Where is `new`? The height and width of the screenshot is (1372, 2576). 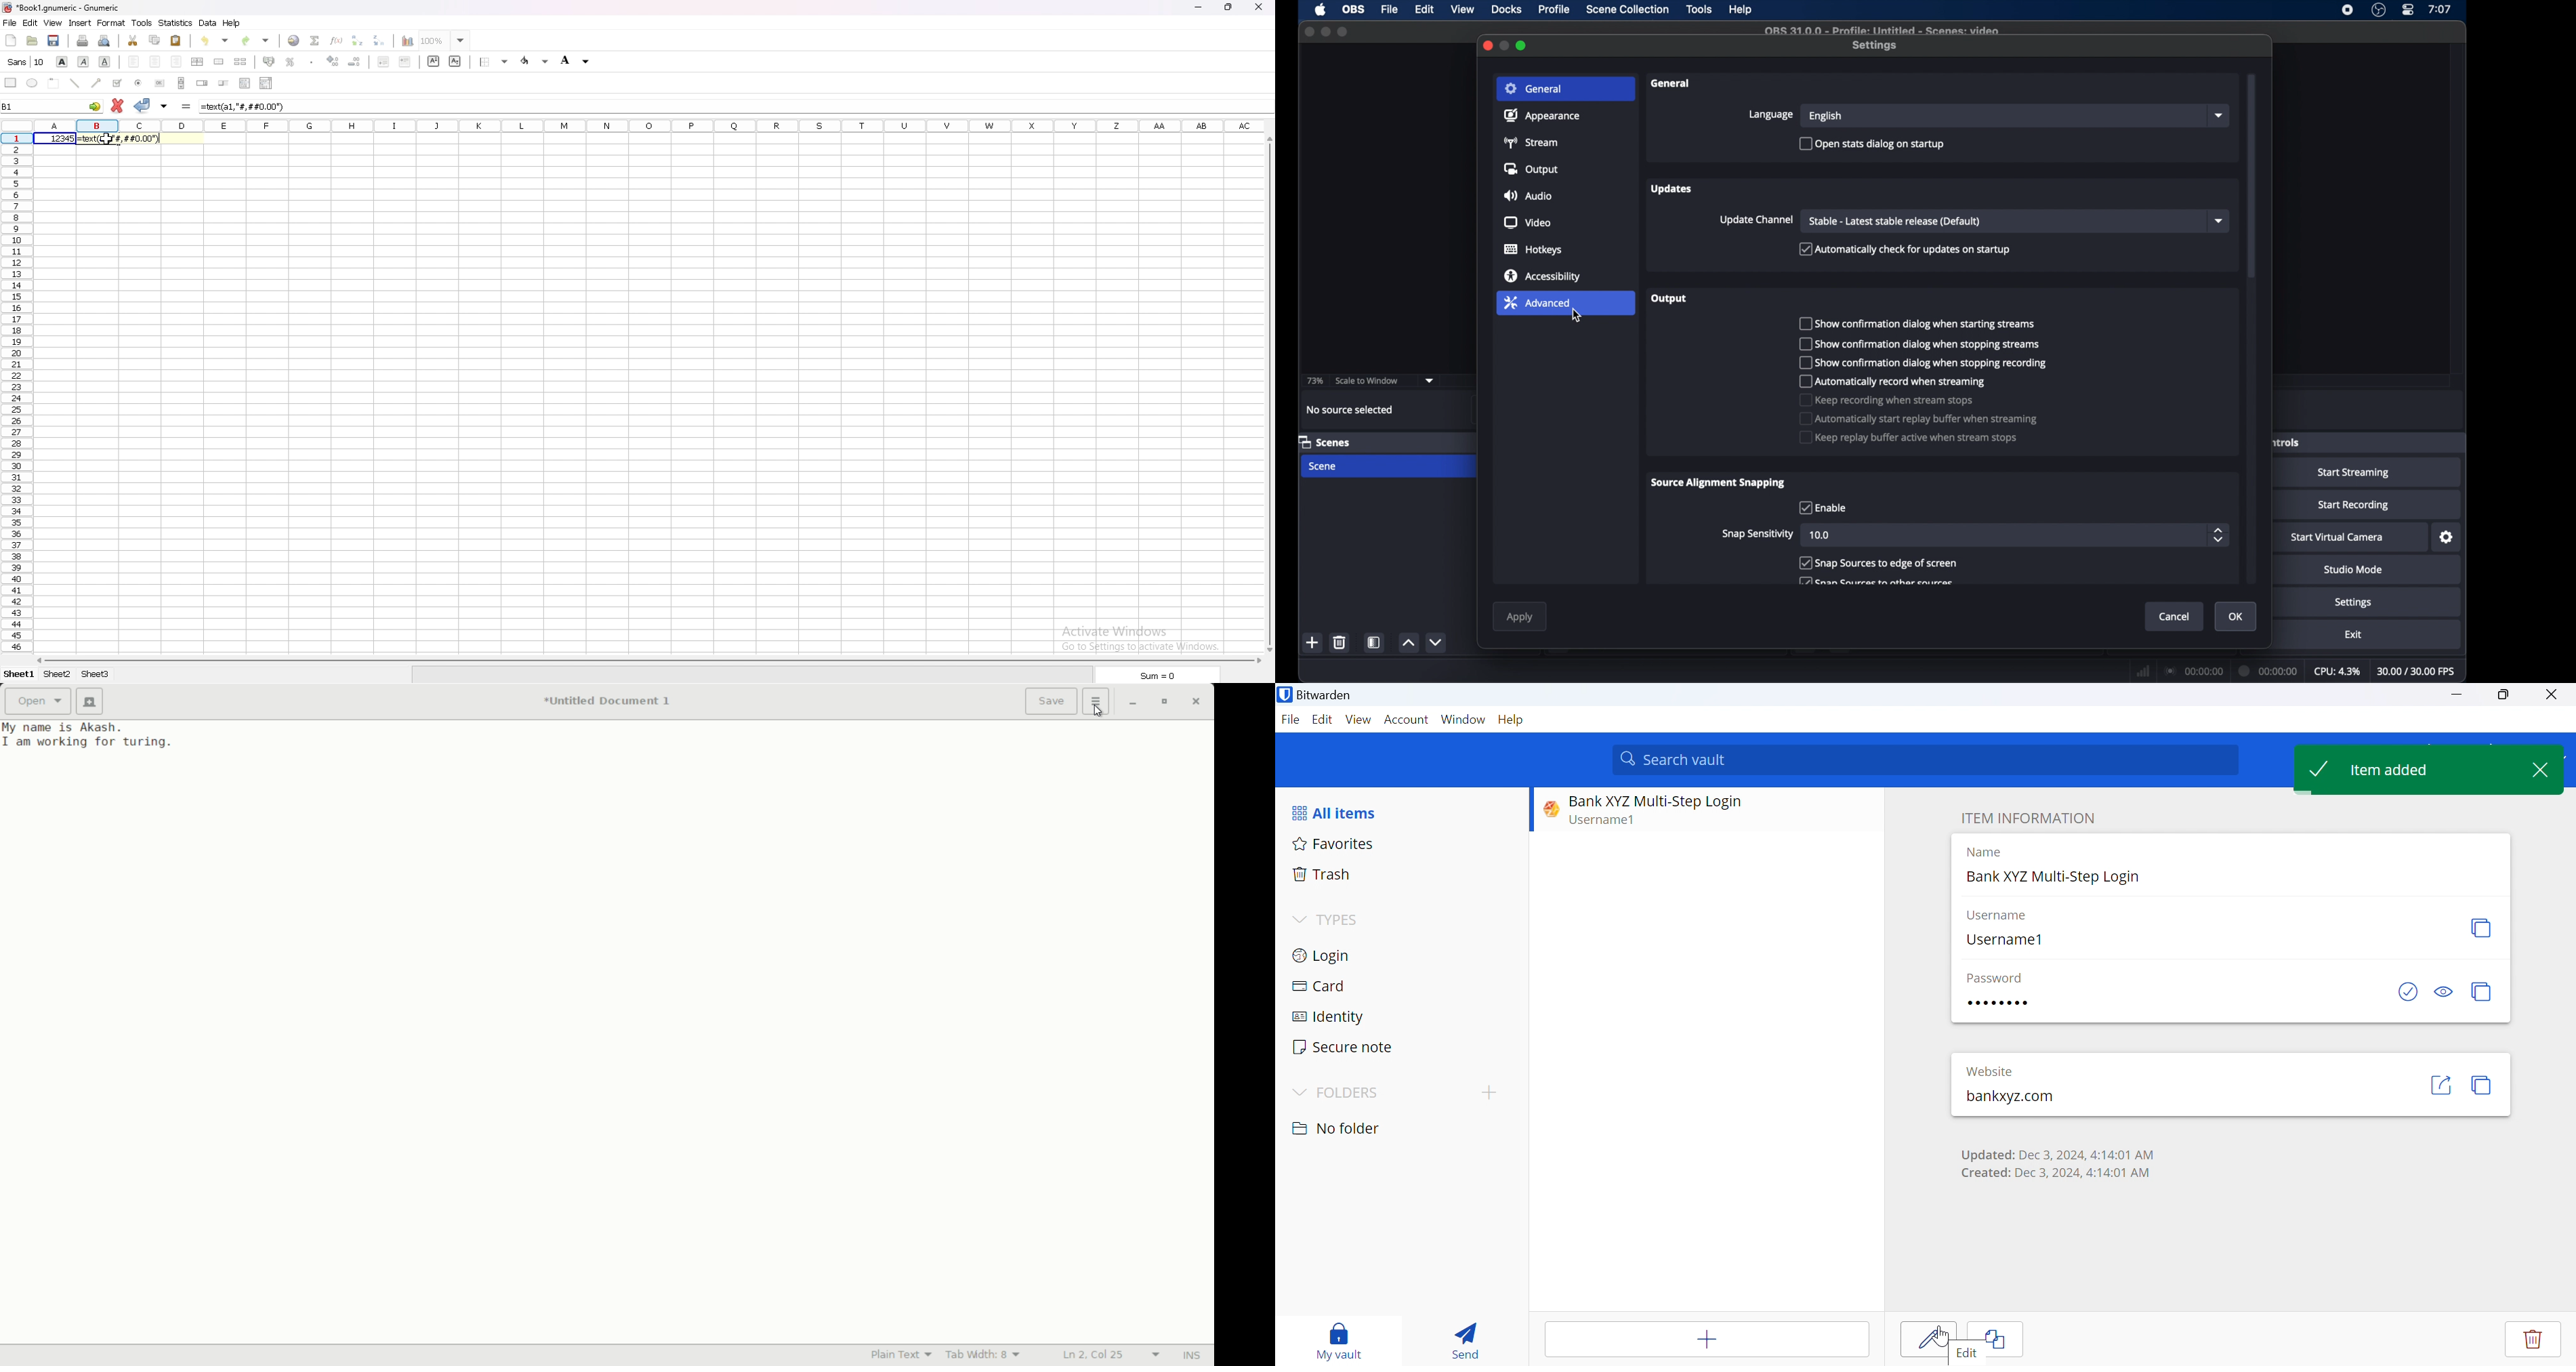 new is located at coordinates (11, 41).